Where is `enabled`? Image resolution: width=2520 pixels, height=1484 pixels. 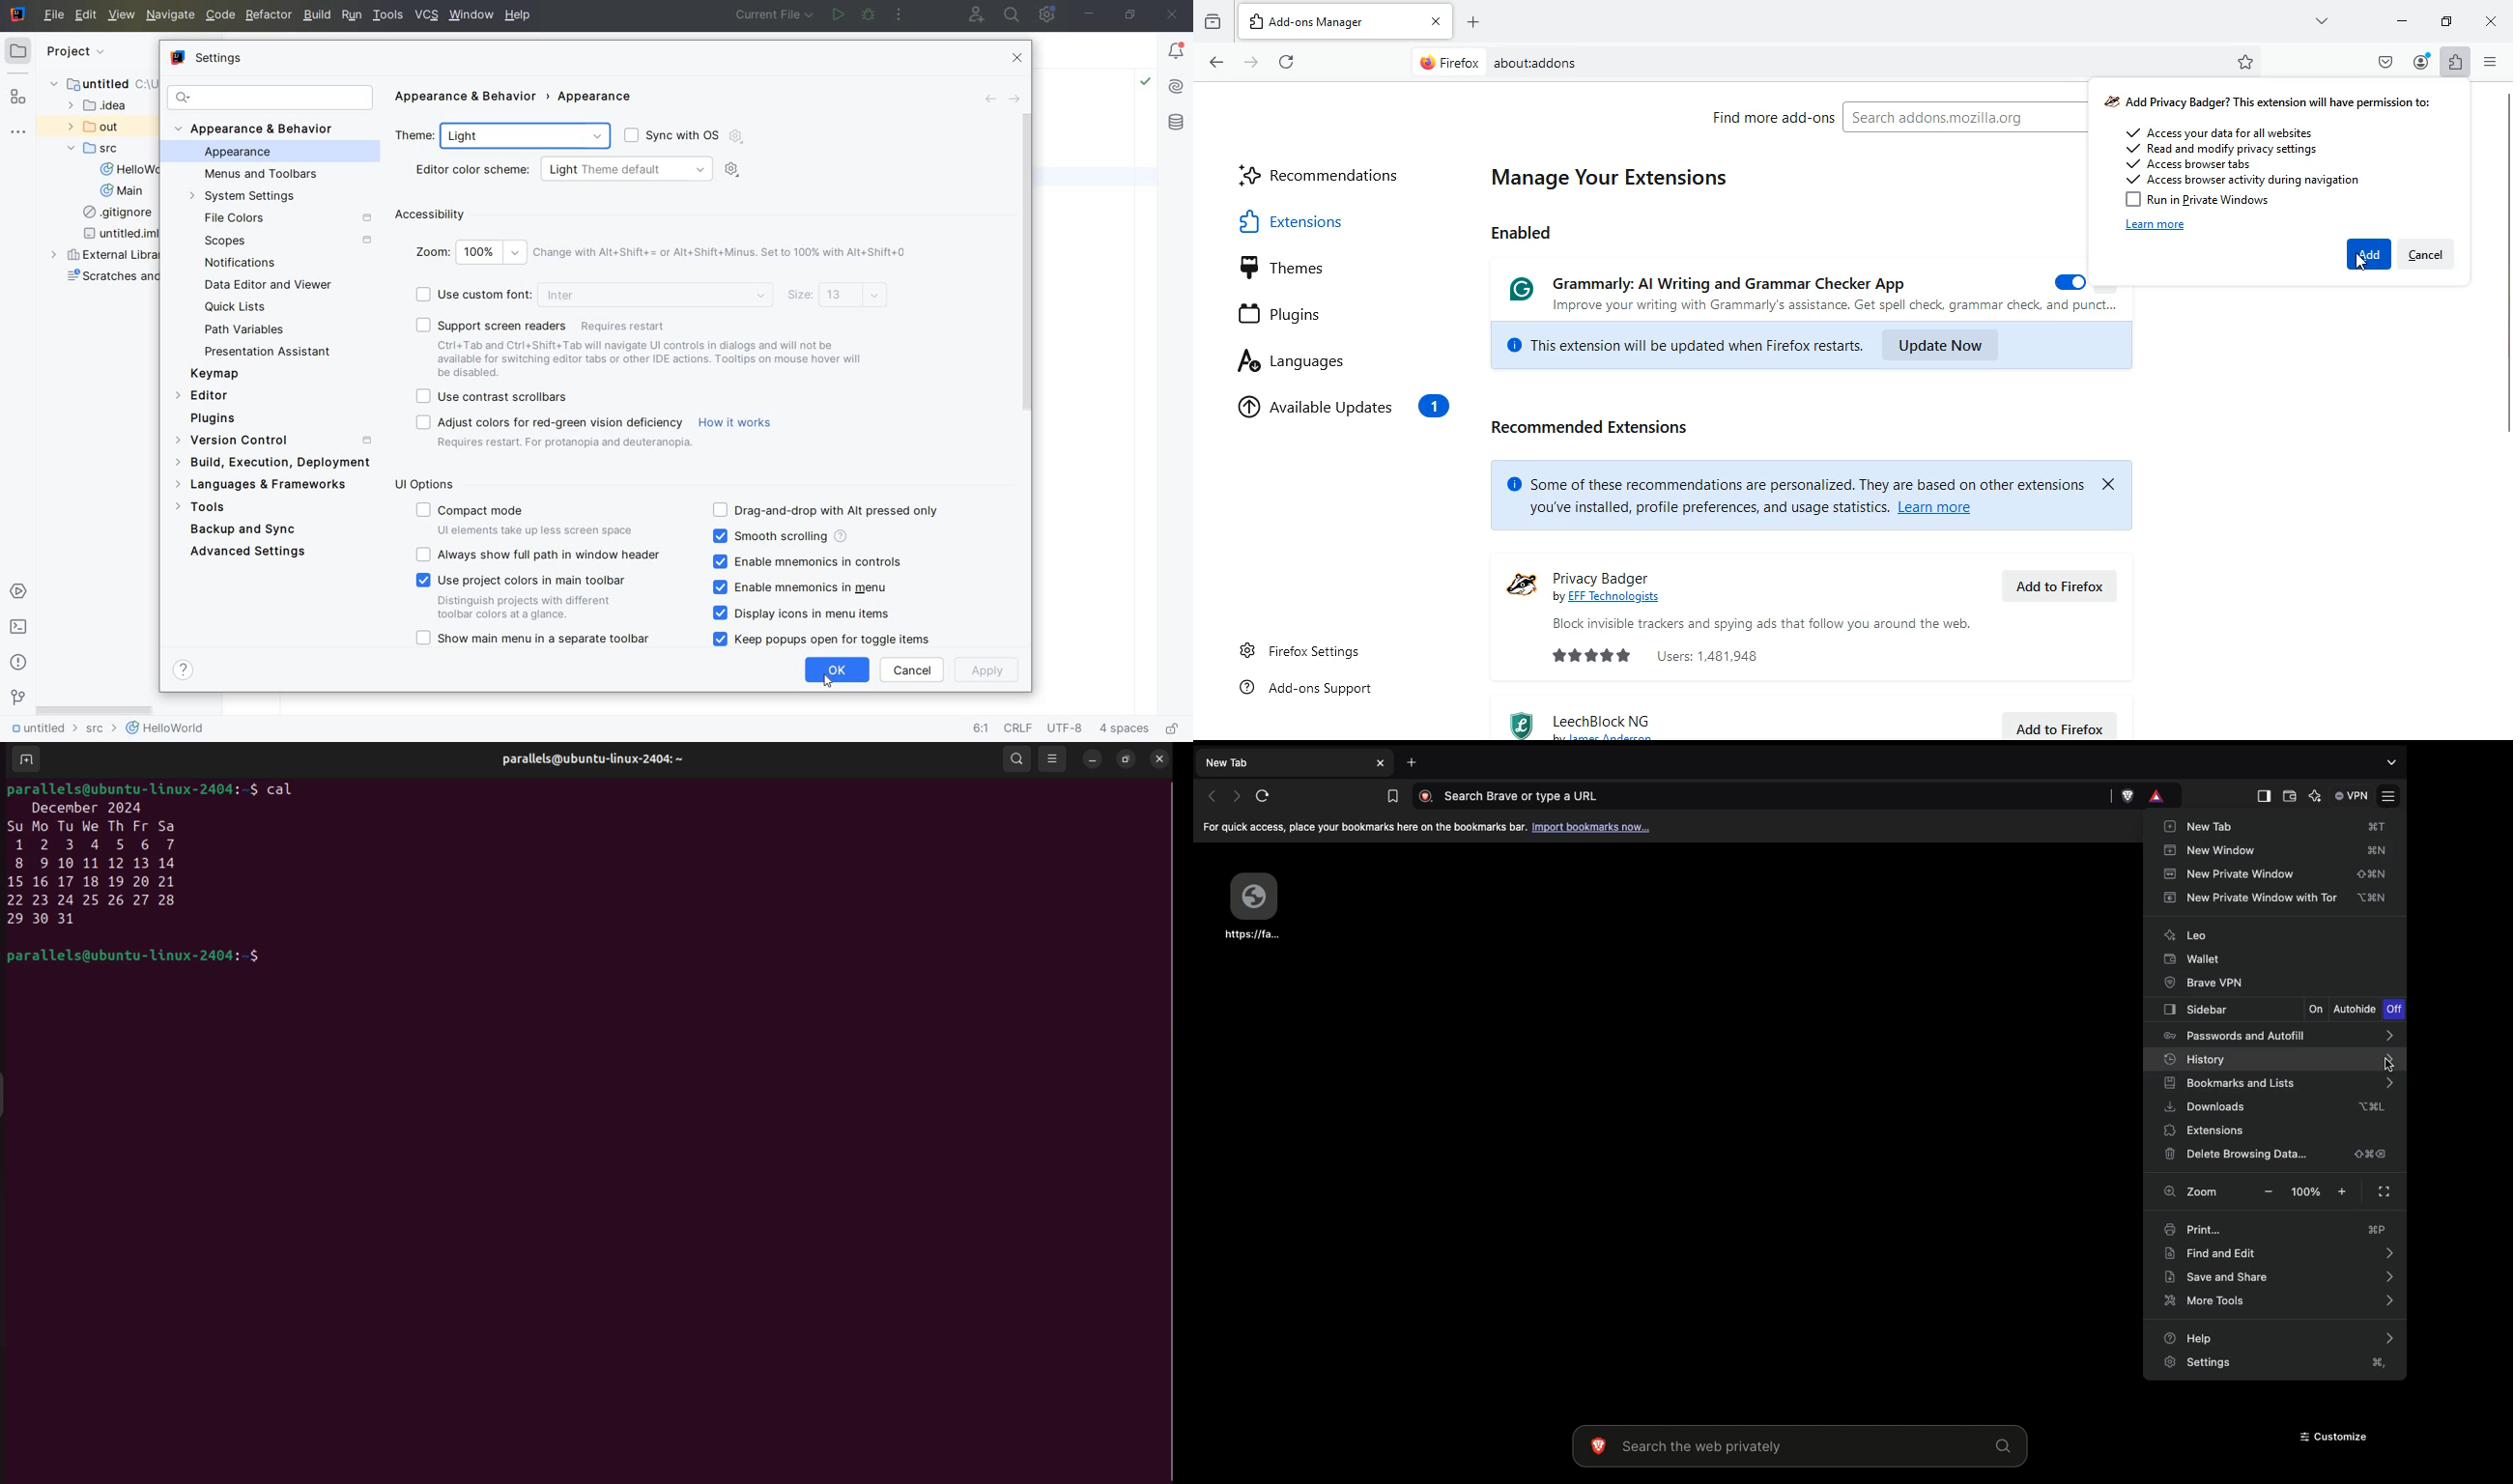
enabled is located at coordinates (1527, 232).